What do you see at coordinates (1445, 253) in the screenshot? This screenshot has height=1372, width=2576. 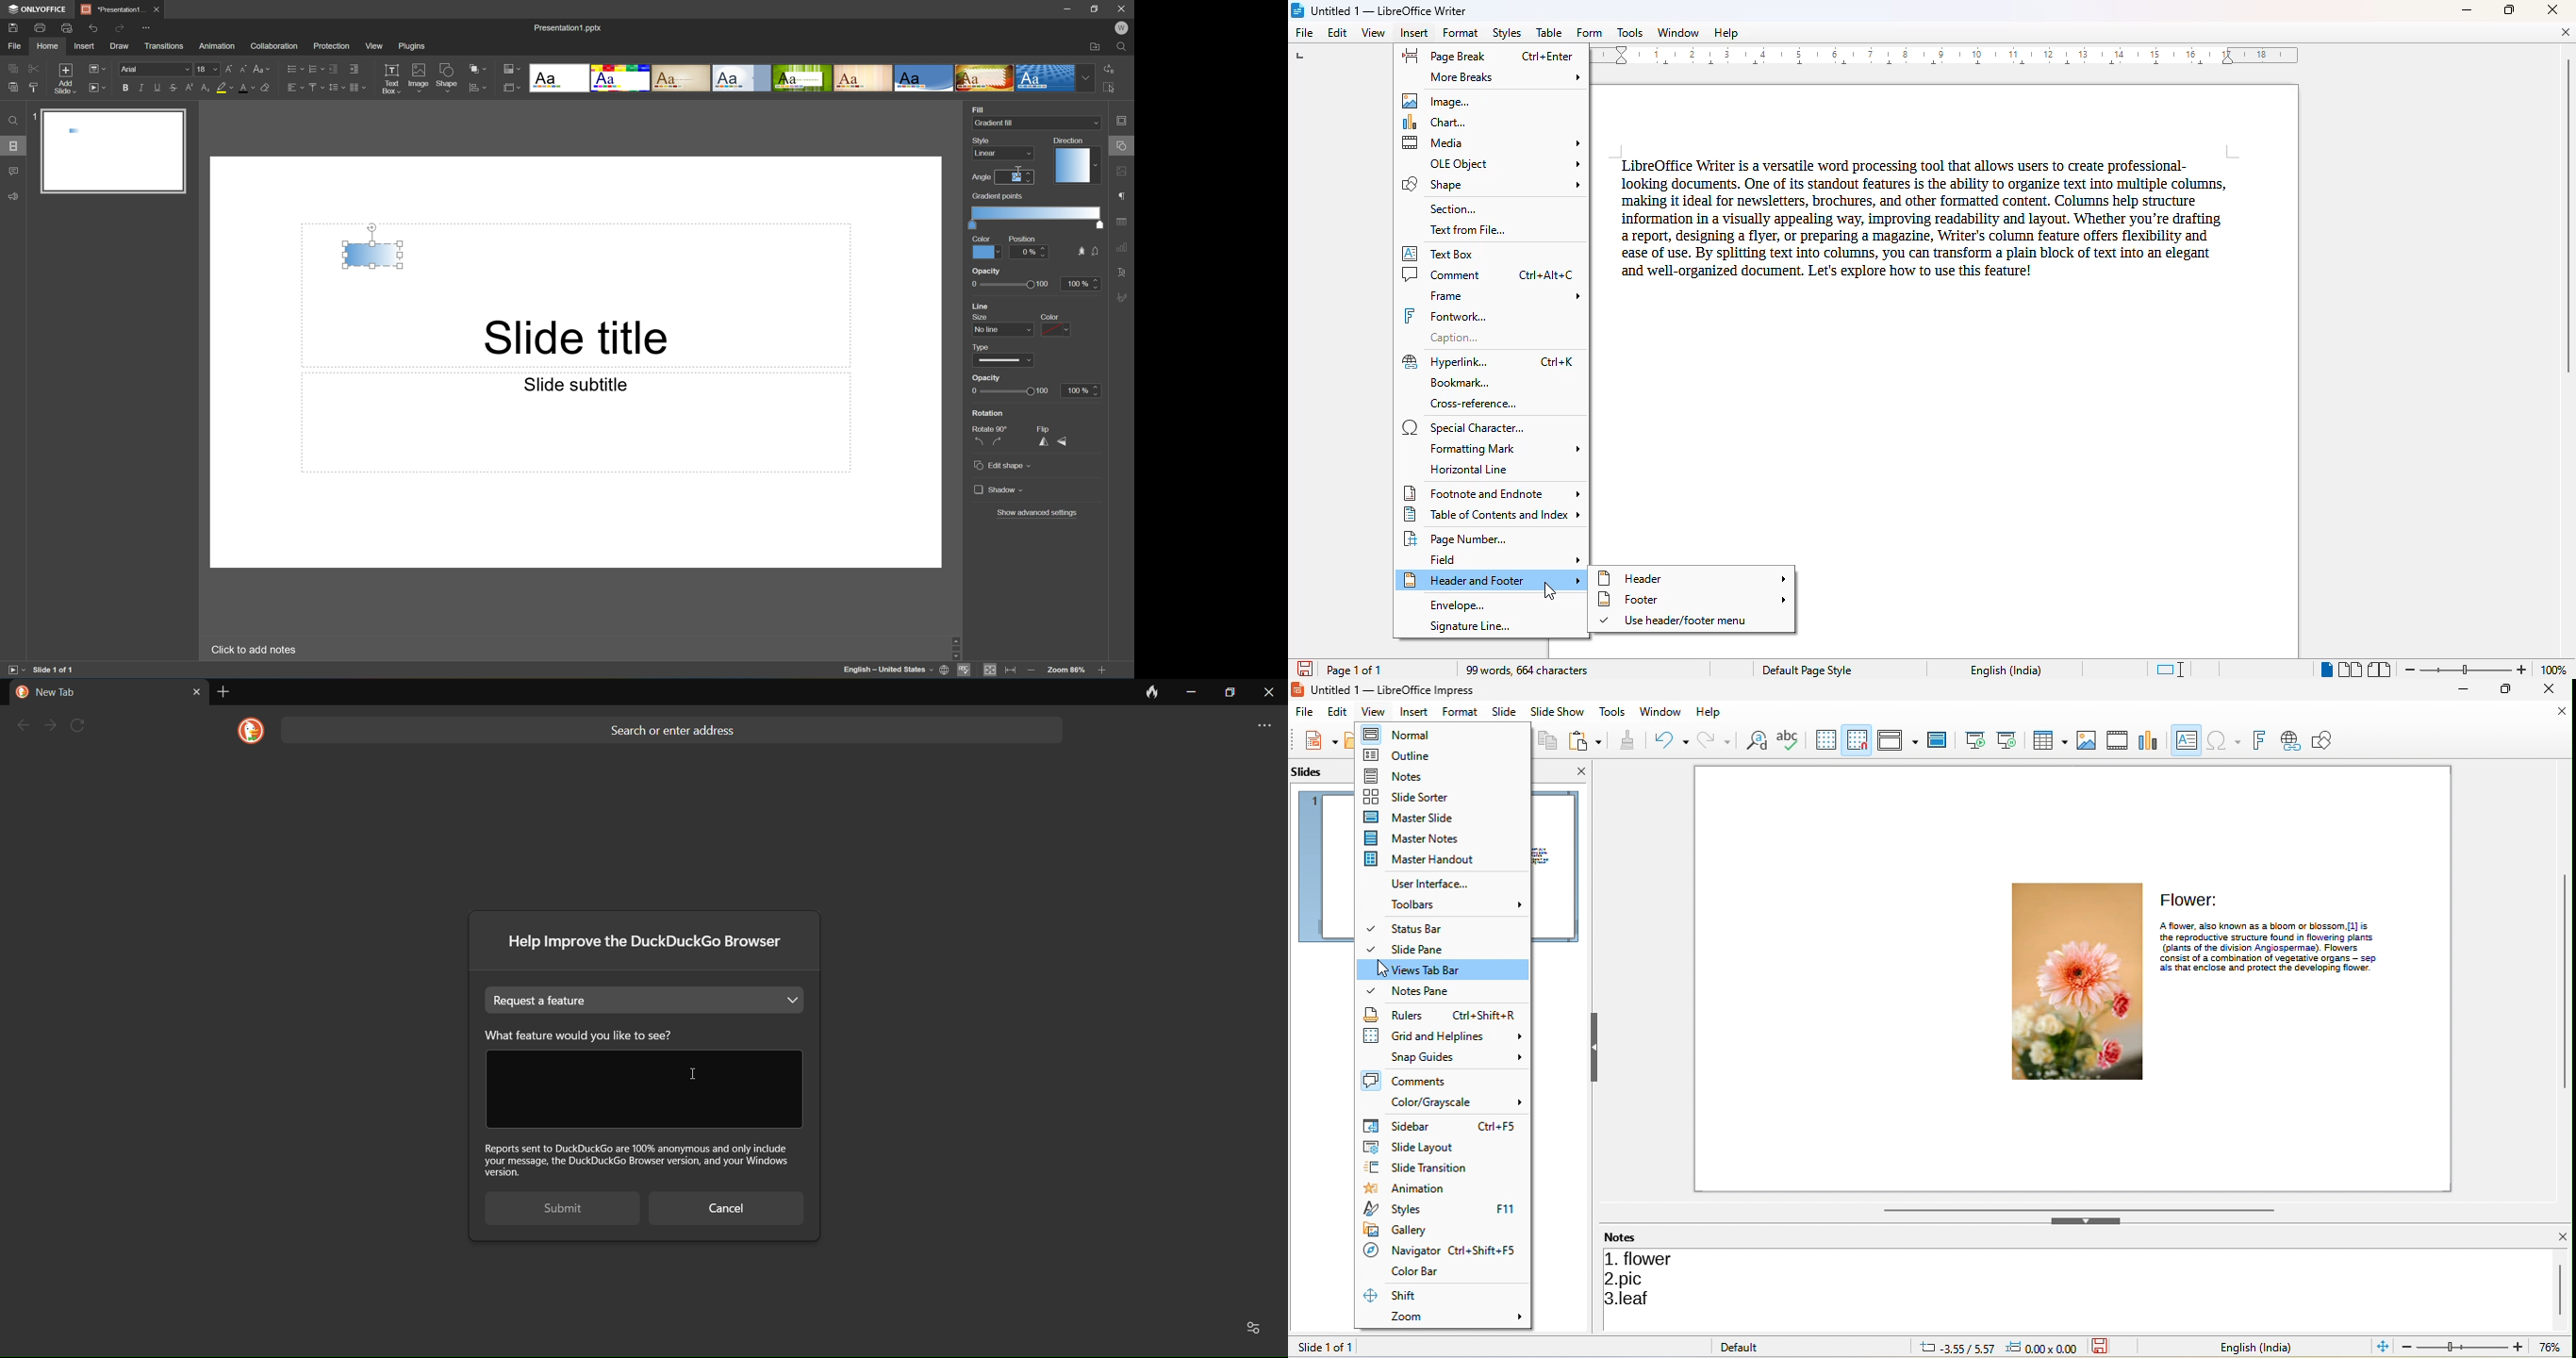 I see `text box` at bounding box center [1445, 253].